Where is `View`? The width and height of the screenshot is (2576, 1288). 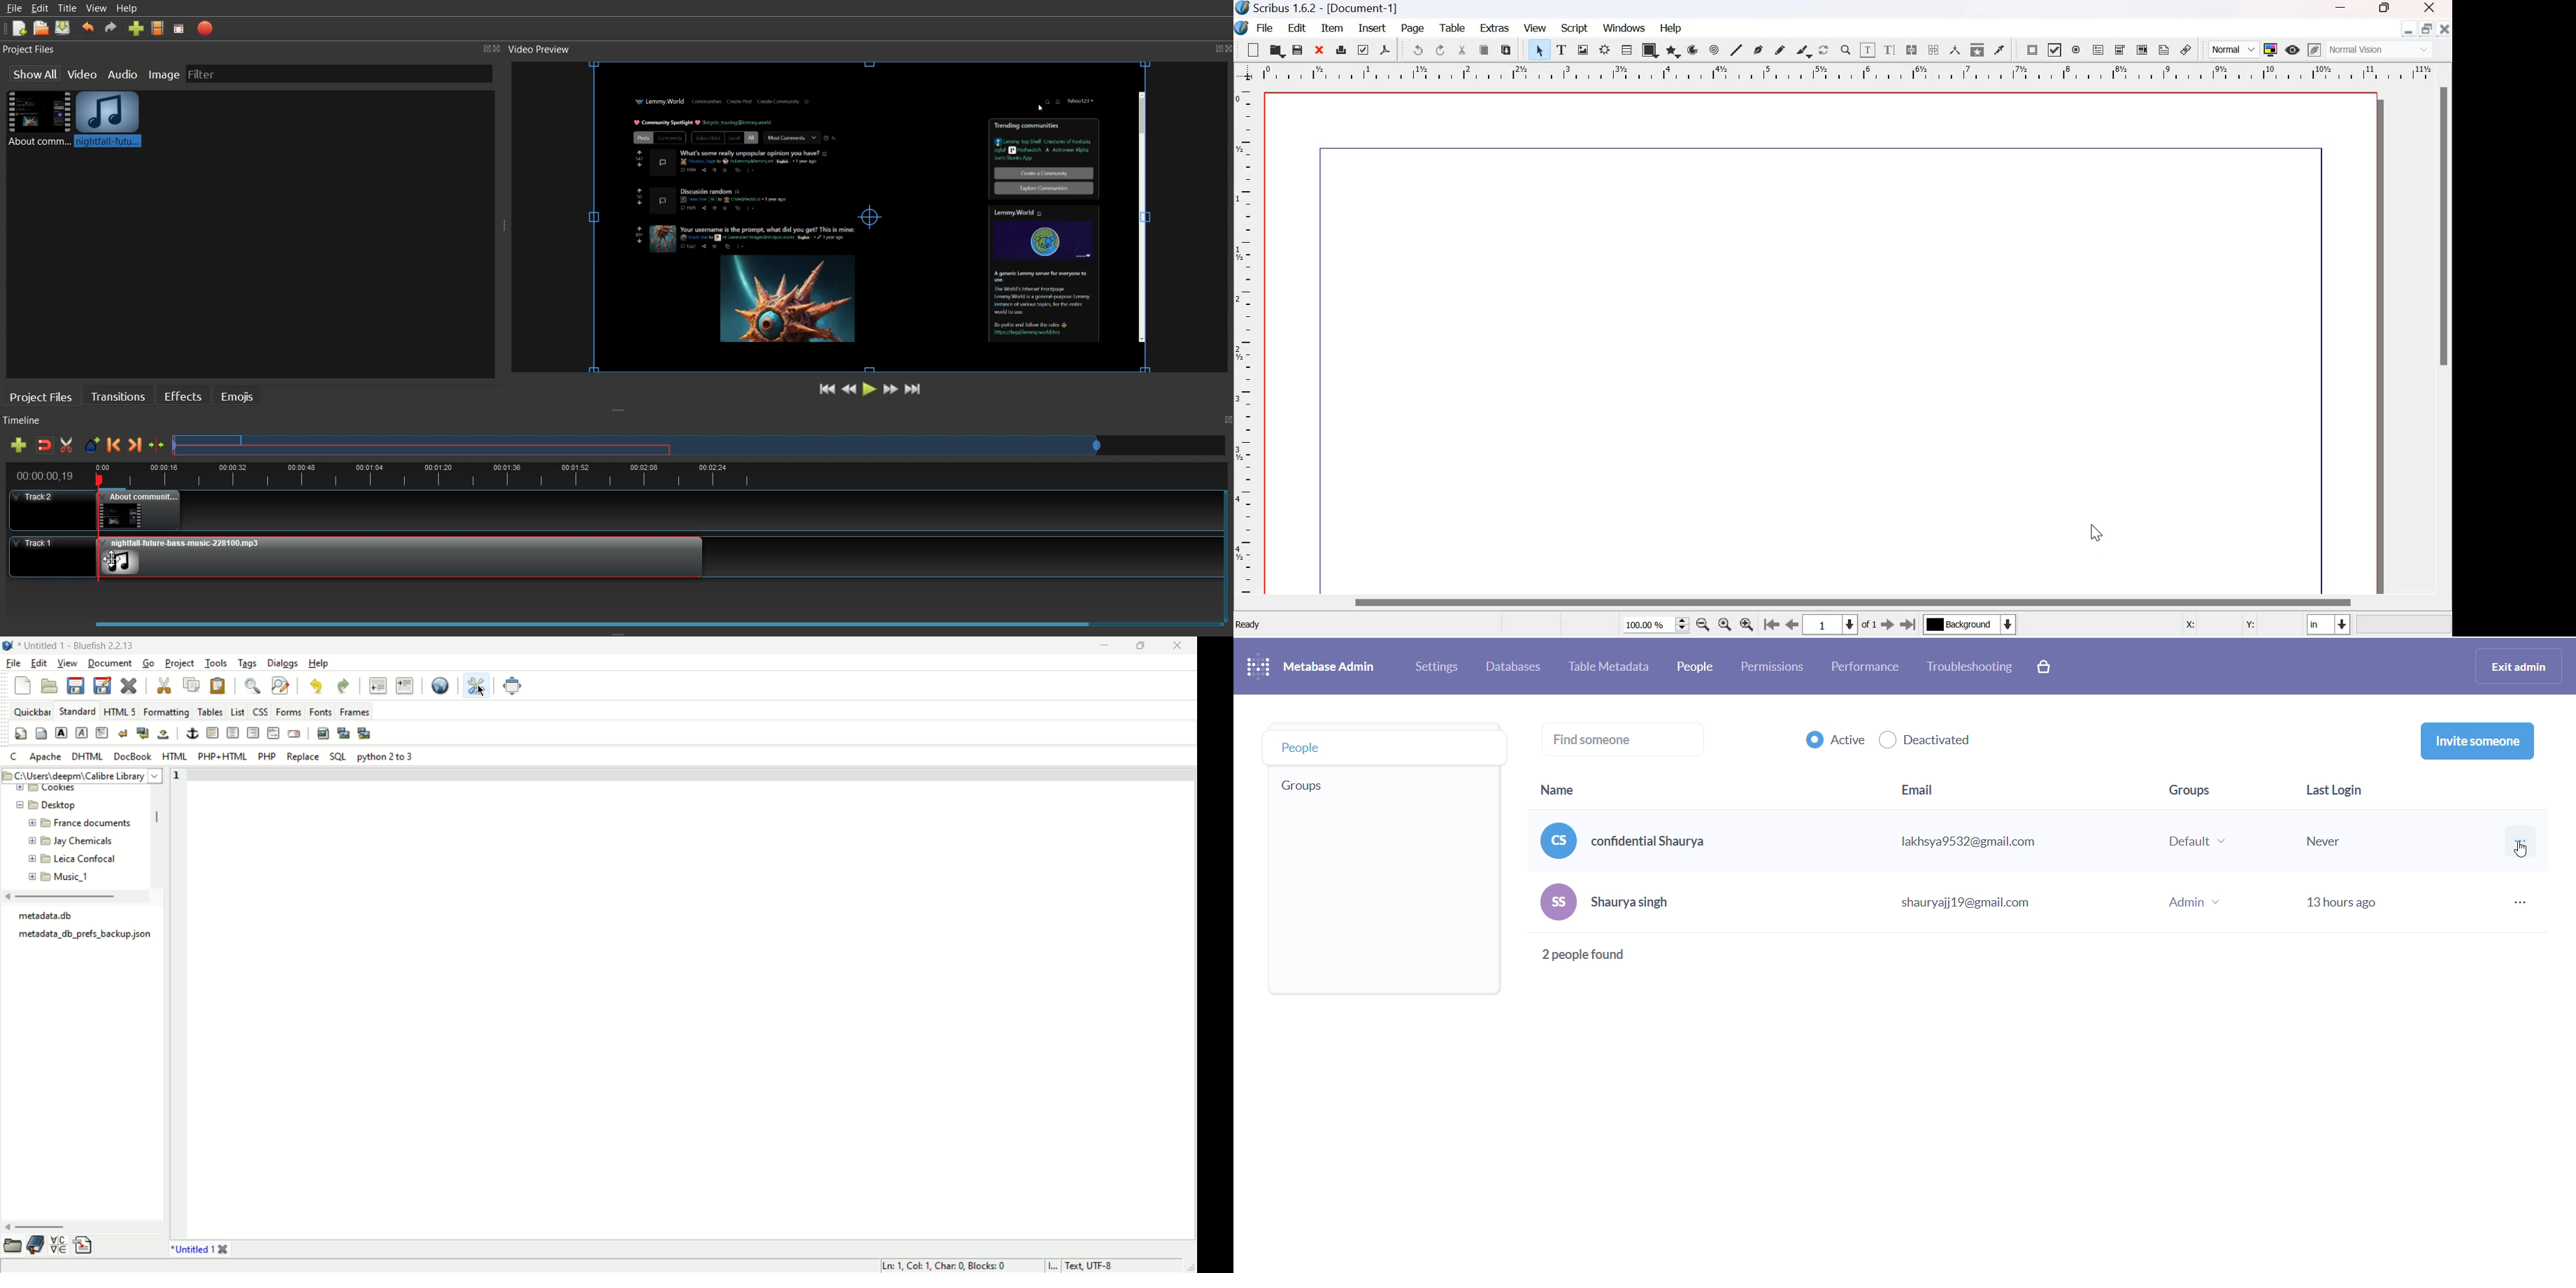 View is located at coordinates (1536, 27).